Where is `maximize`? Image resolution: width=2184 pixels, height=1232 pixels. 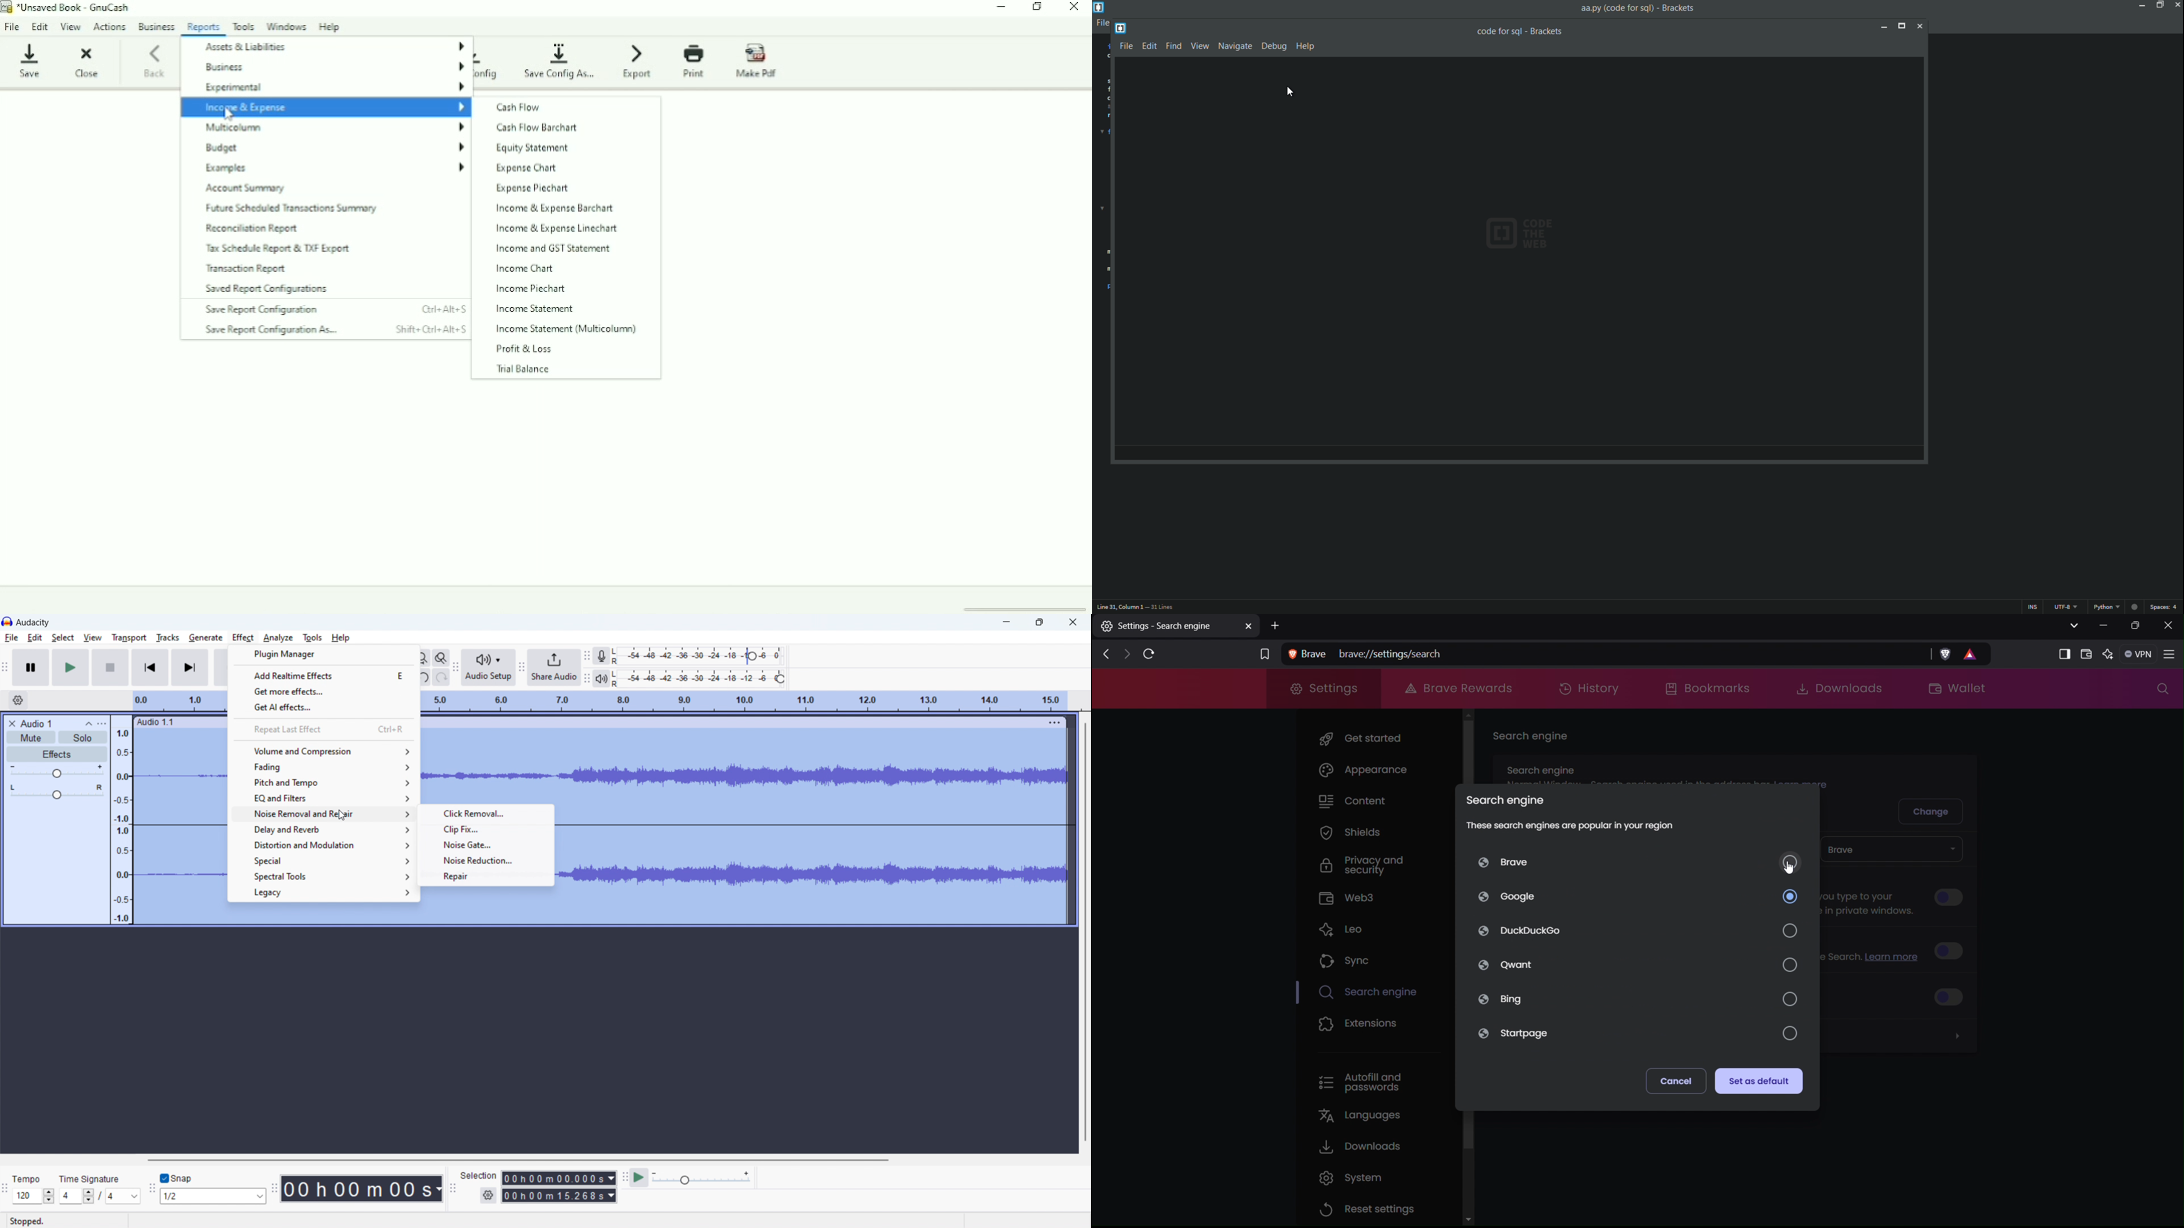
maximize is located at coordinates (2160, 5).